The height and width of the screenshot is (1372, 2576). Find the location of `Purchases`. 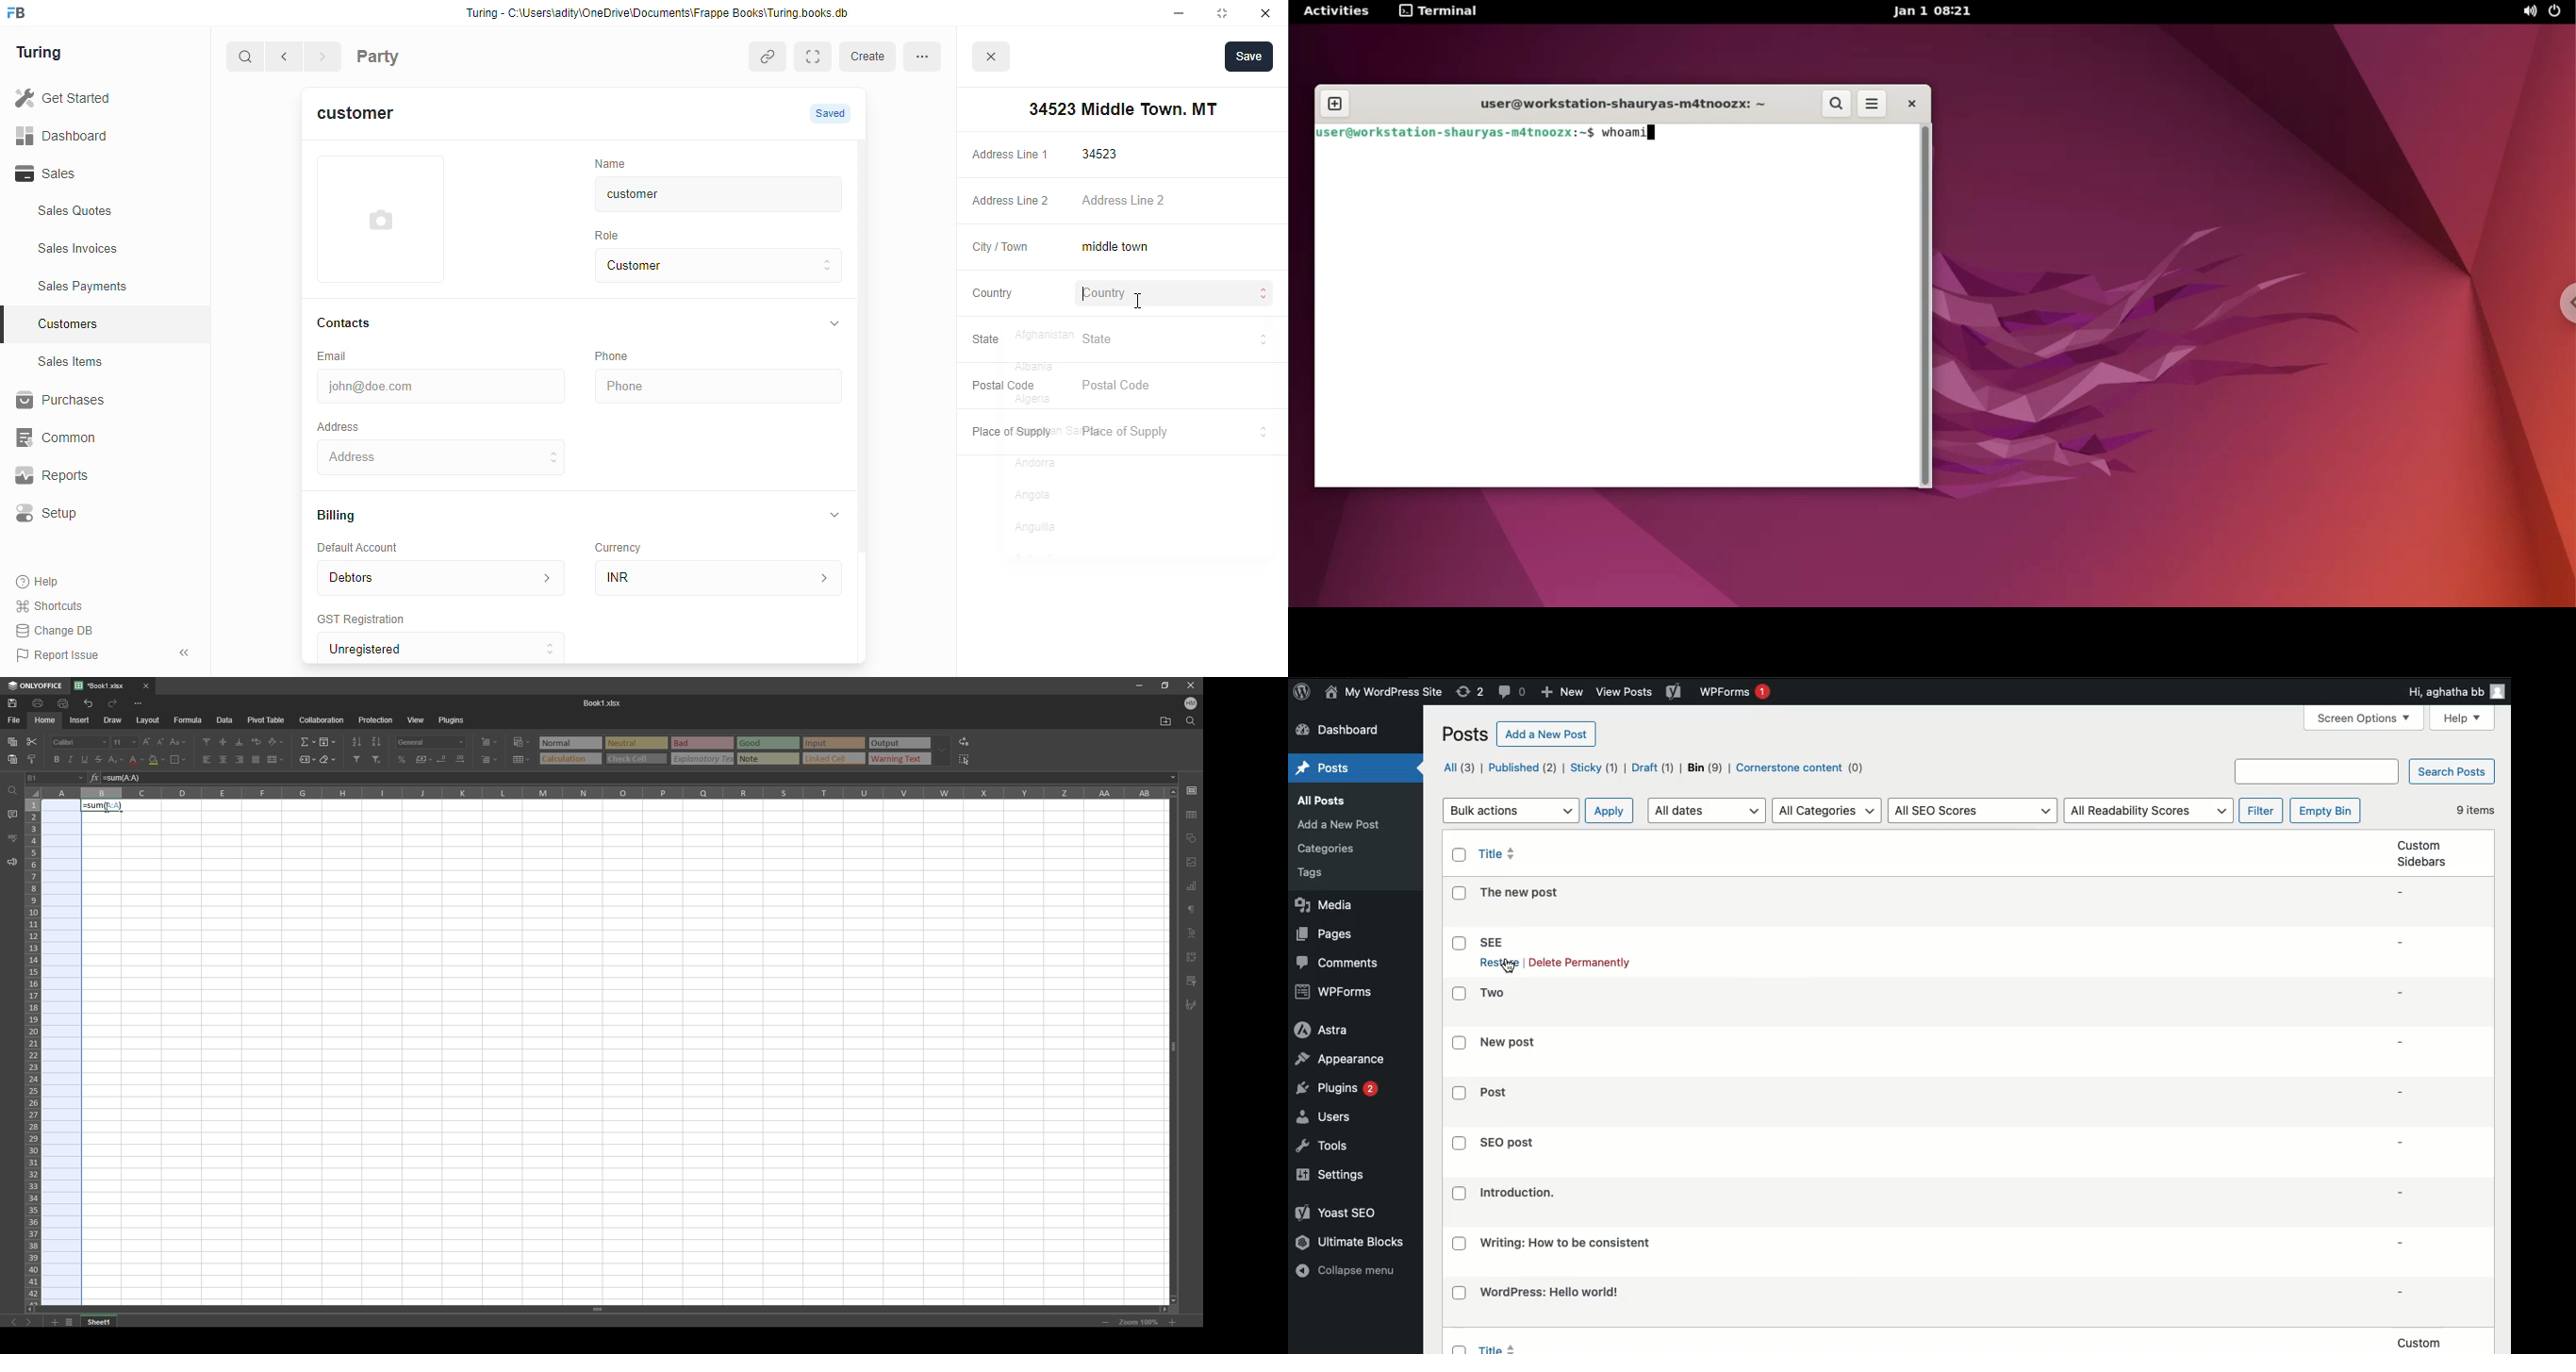

Purchases is located at coordinates (94, 403).